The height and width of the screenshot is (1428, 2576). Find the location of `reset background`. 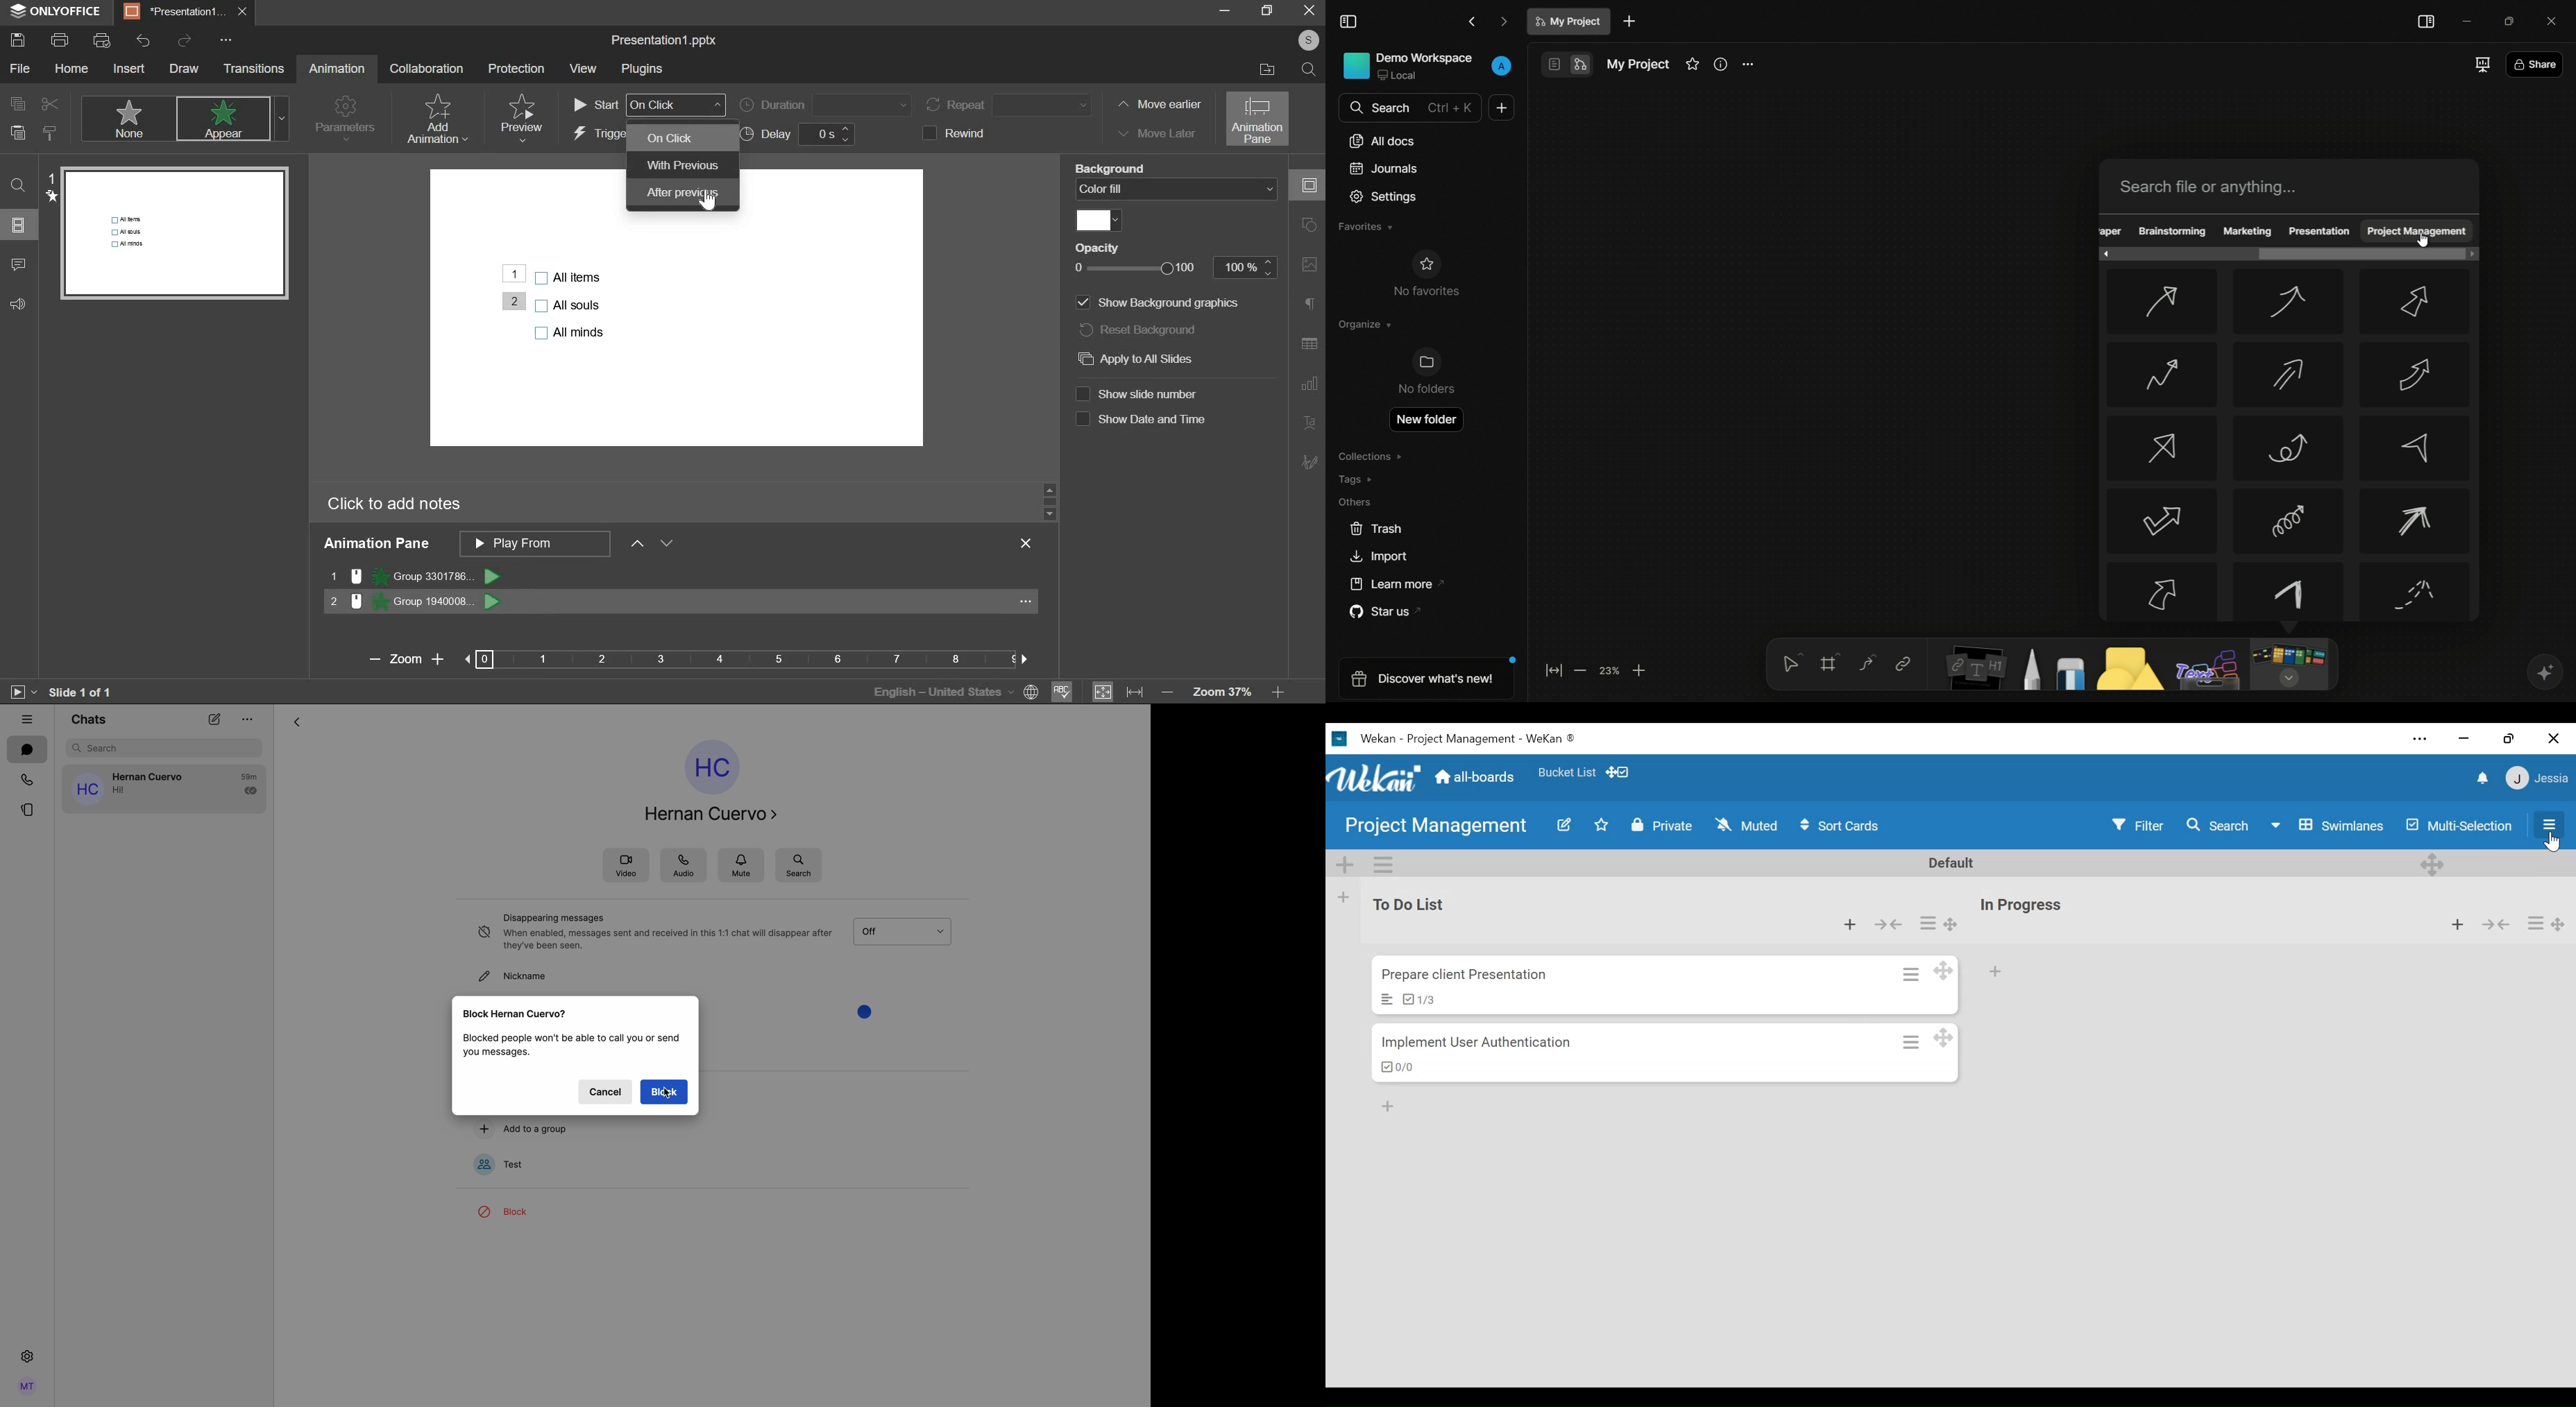

reset background is located at coordinates (1147, 330).